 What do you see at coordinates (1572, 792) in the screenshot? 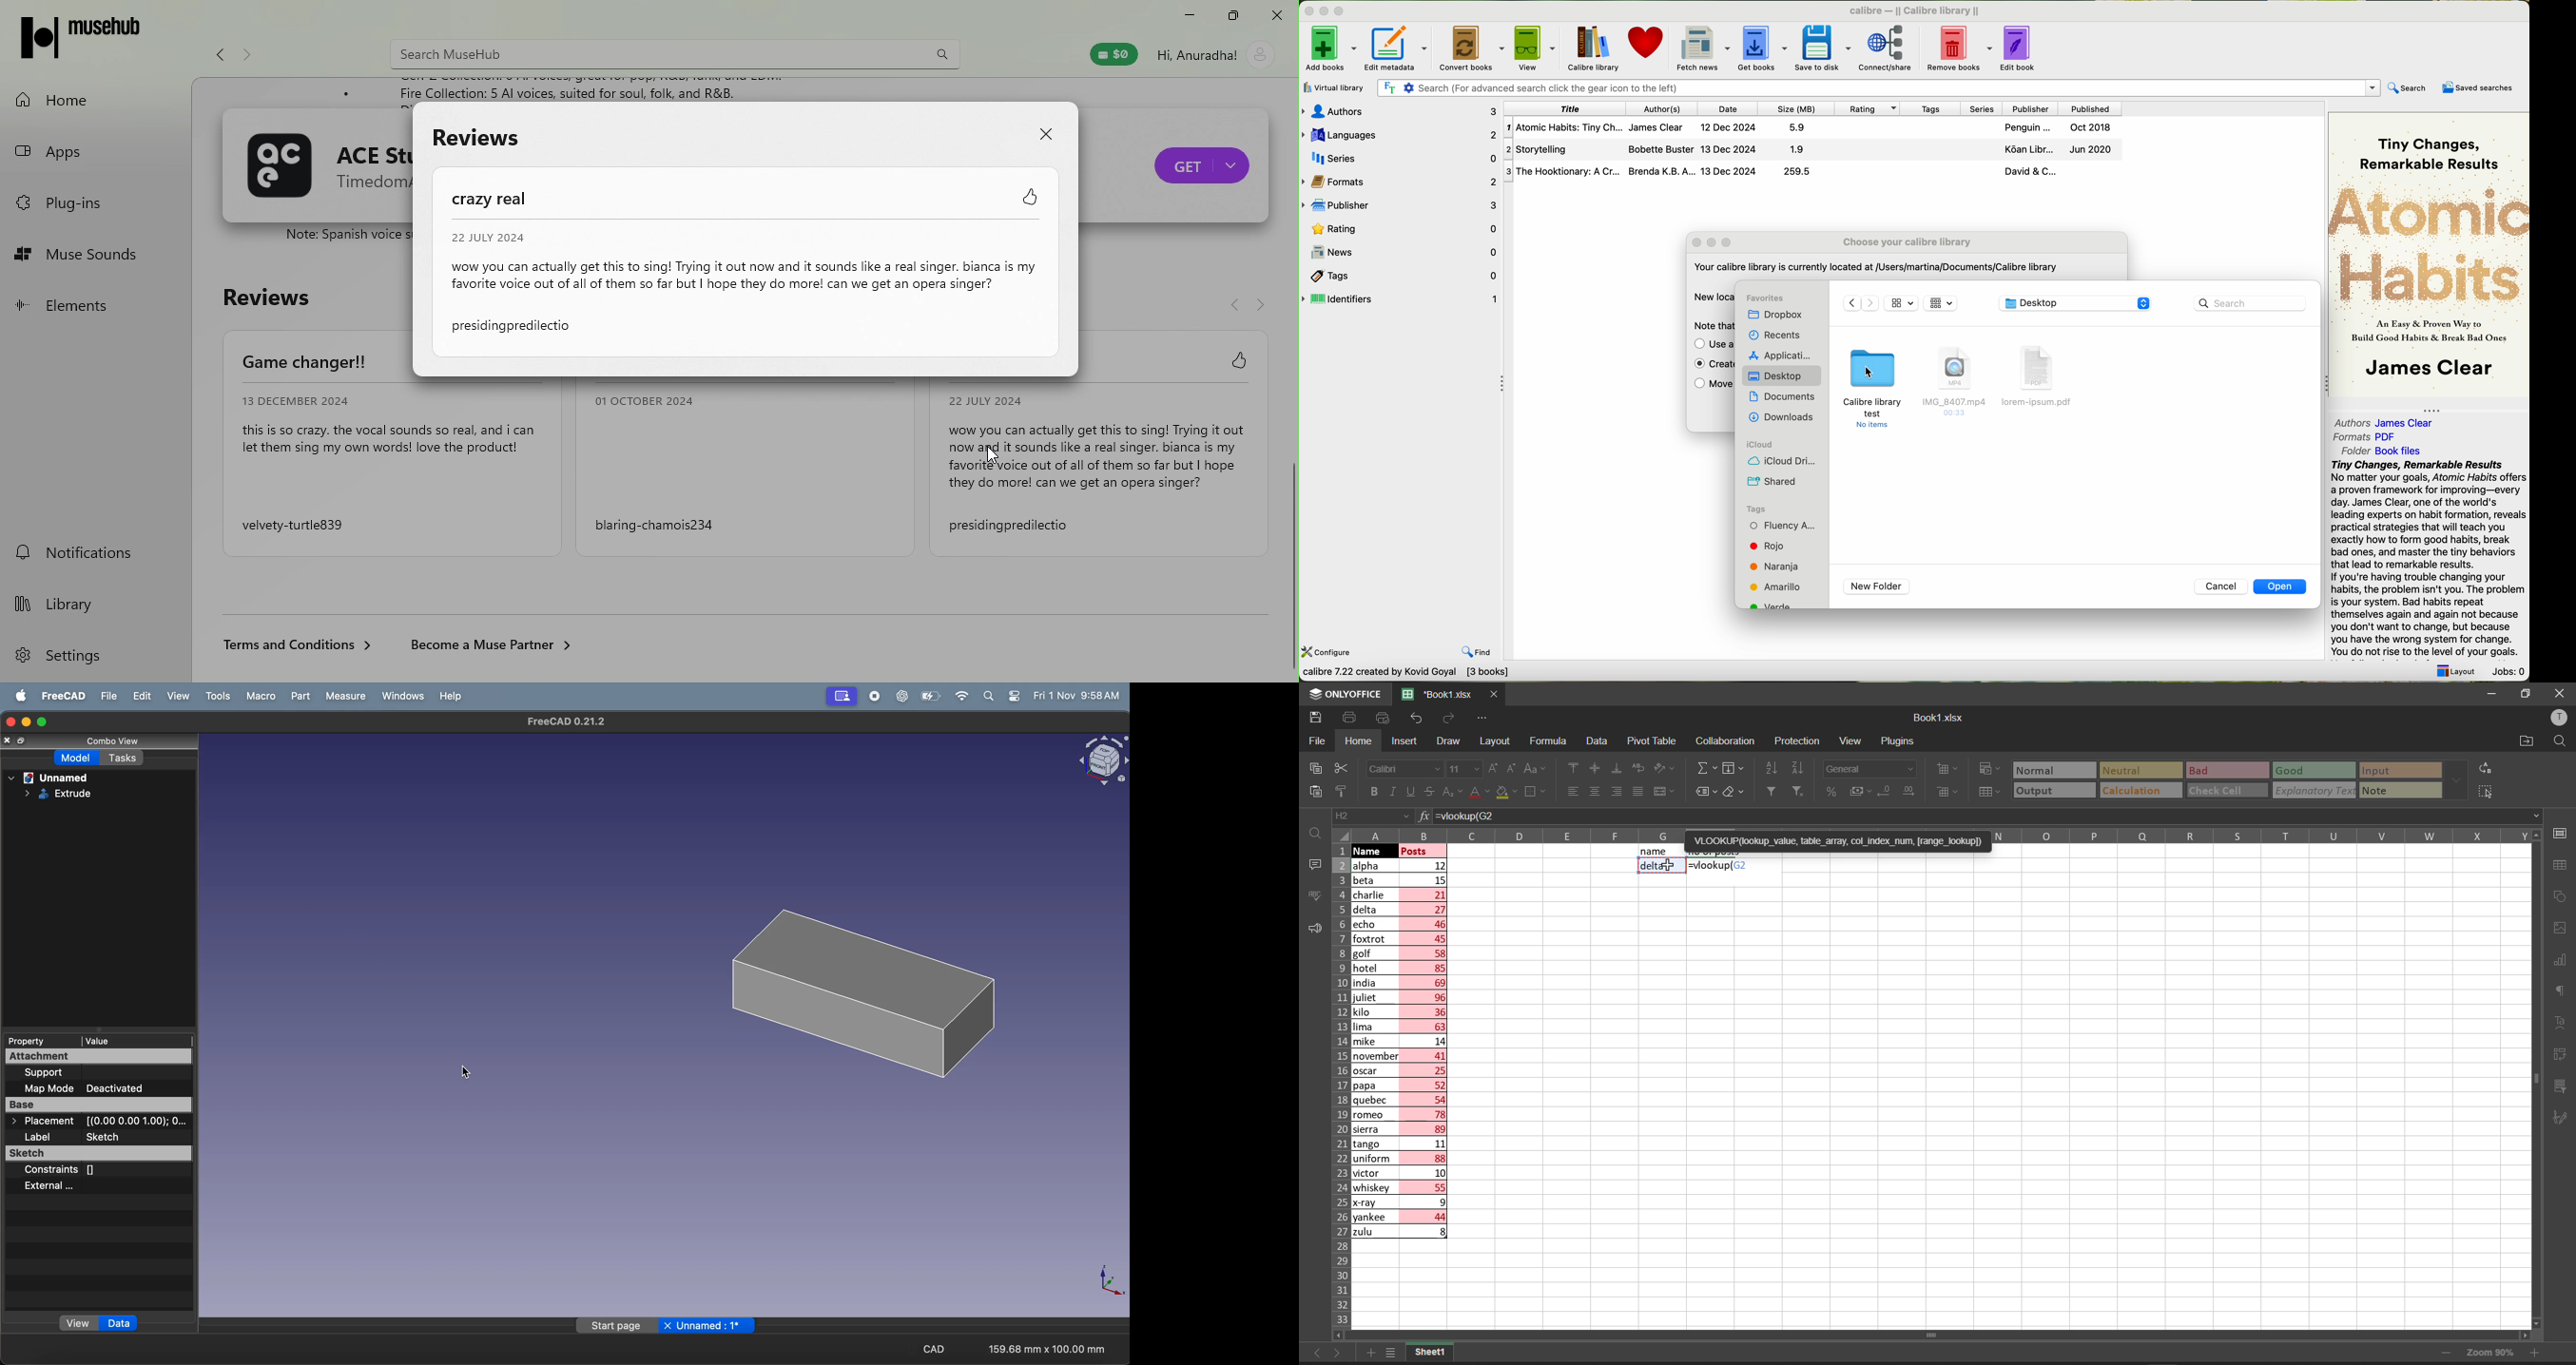
I see `align left` at bounding box center [1572, 792].